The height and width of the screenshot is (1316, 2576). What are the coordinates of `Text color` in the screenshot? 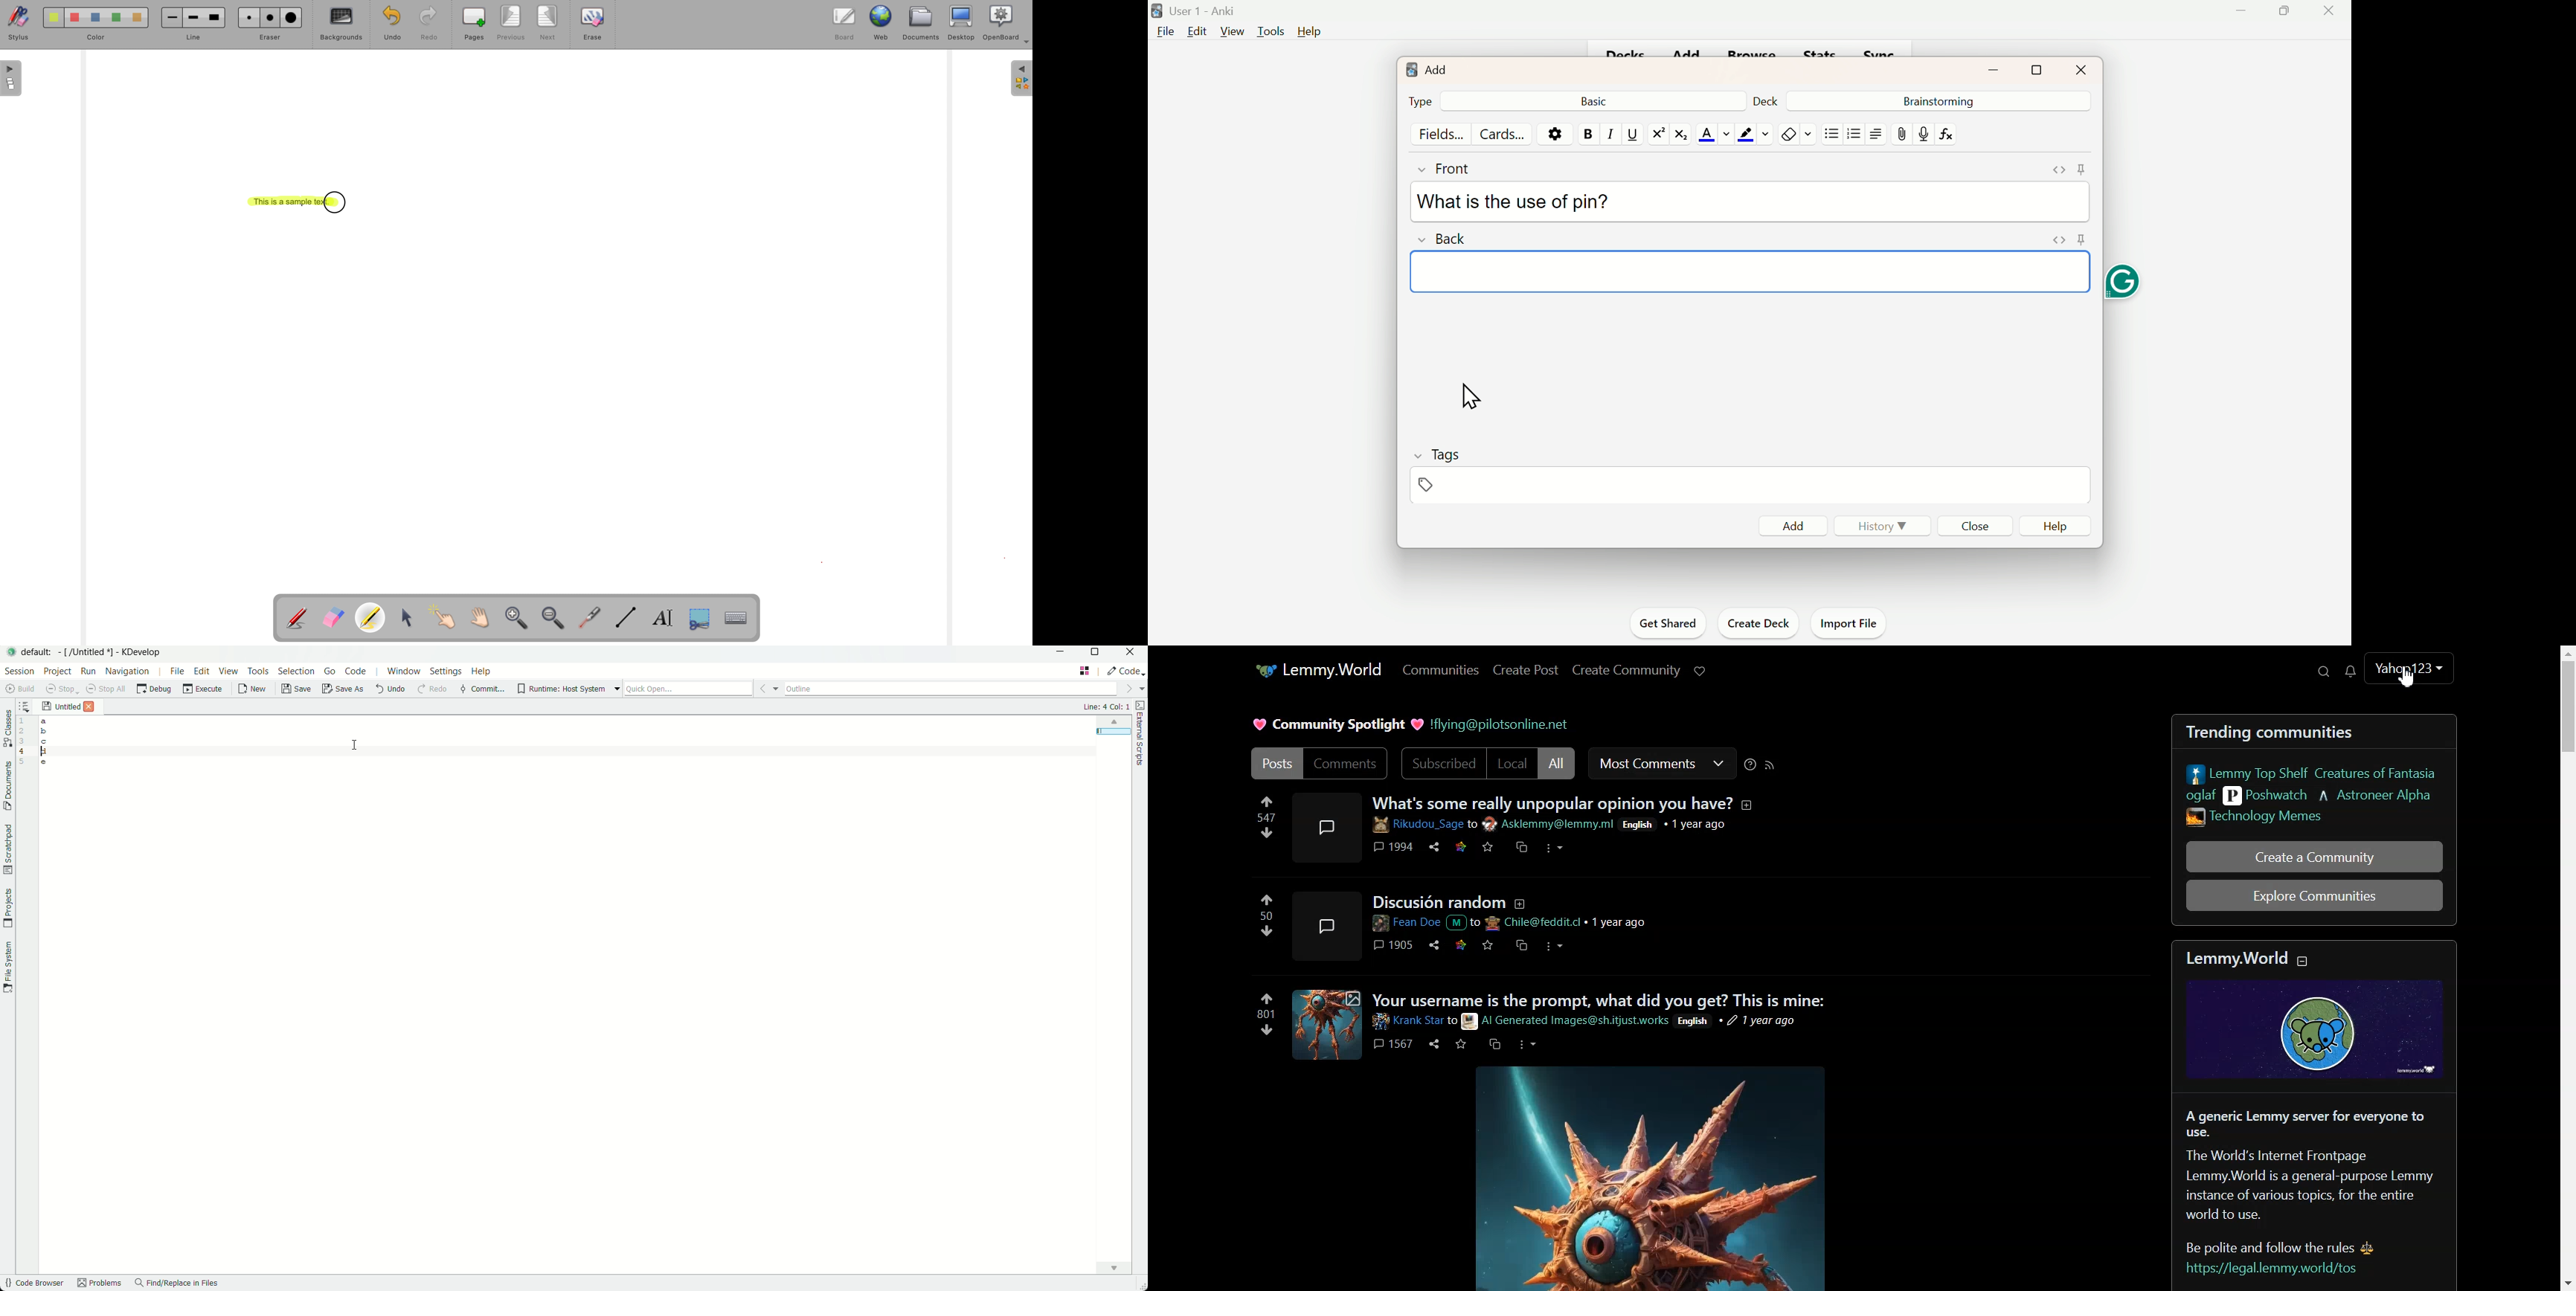 It's located at (1714, 134).